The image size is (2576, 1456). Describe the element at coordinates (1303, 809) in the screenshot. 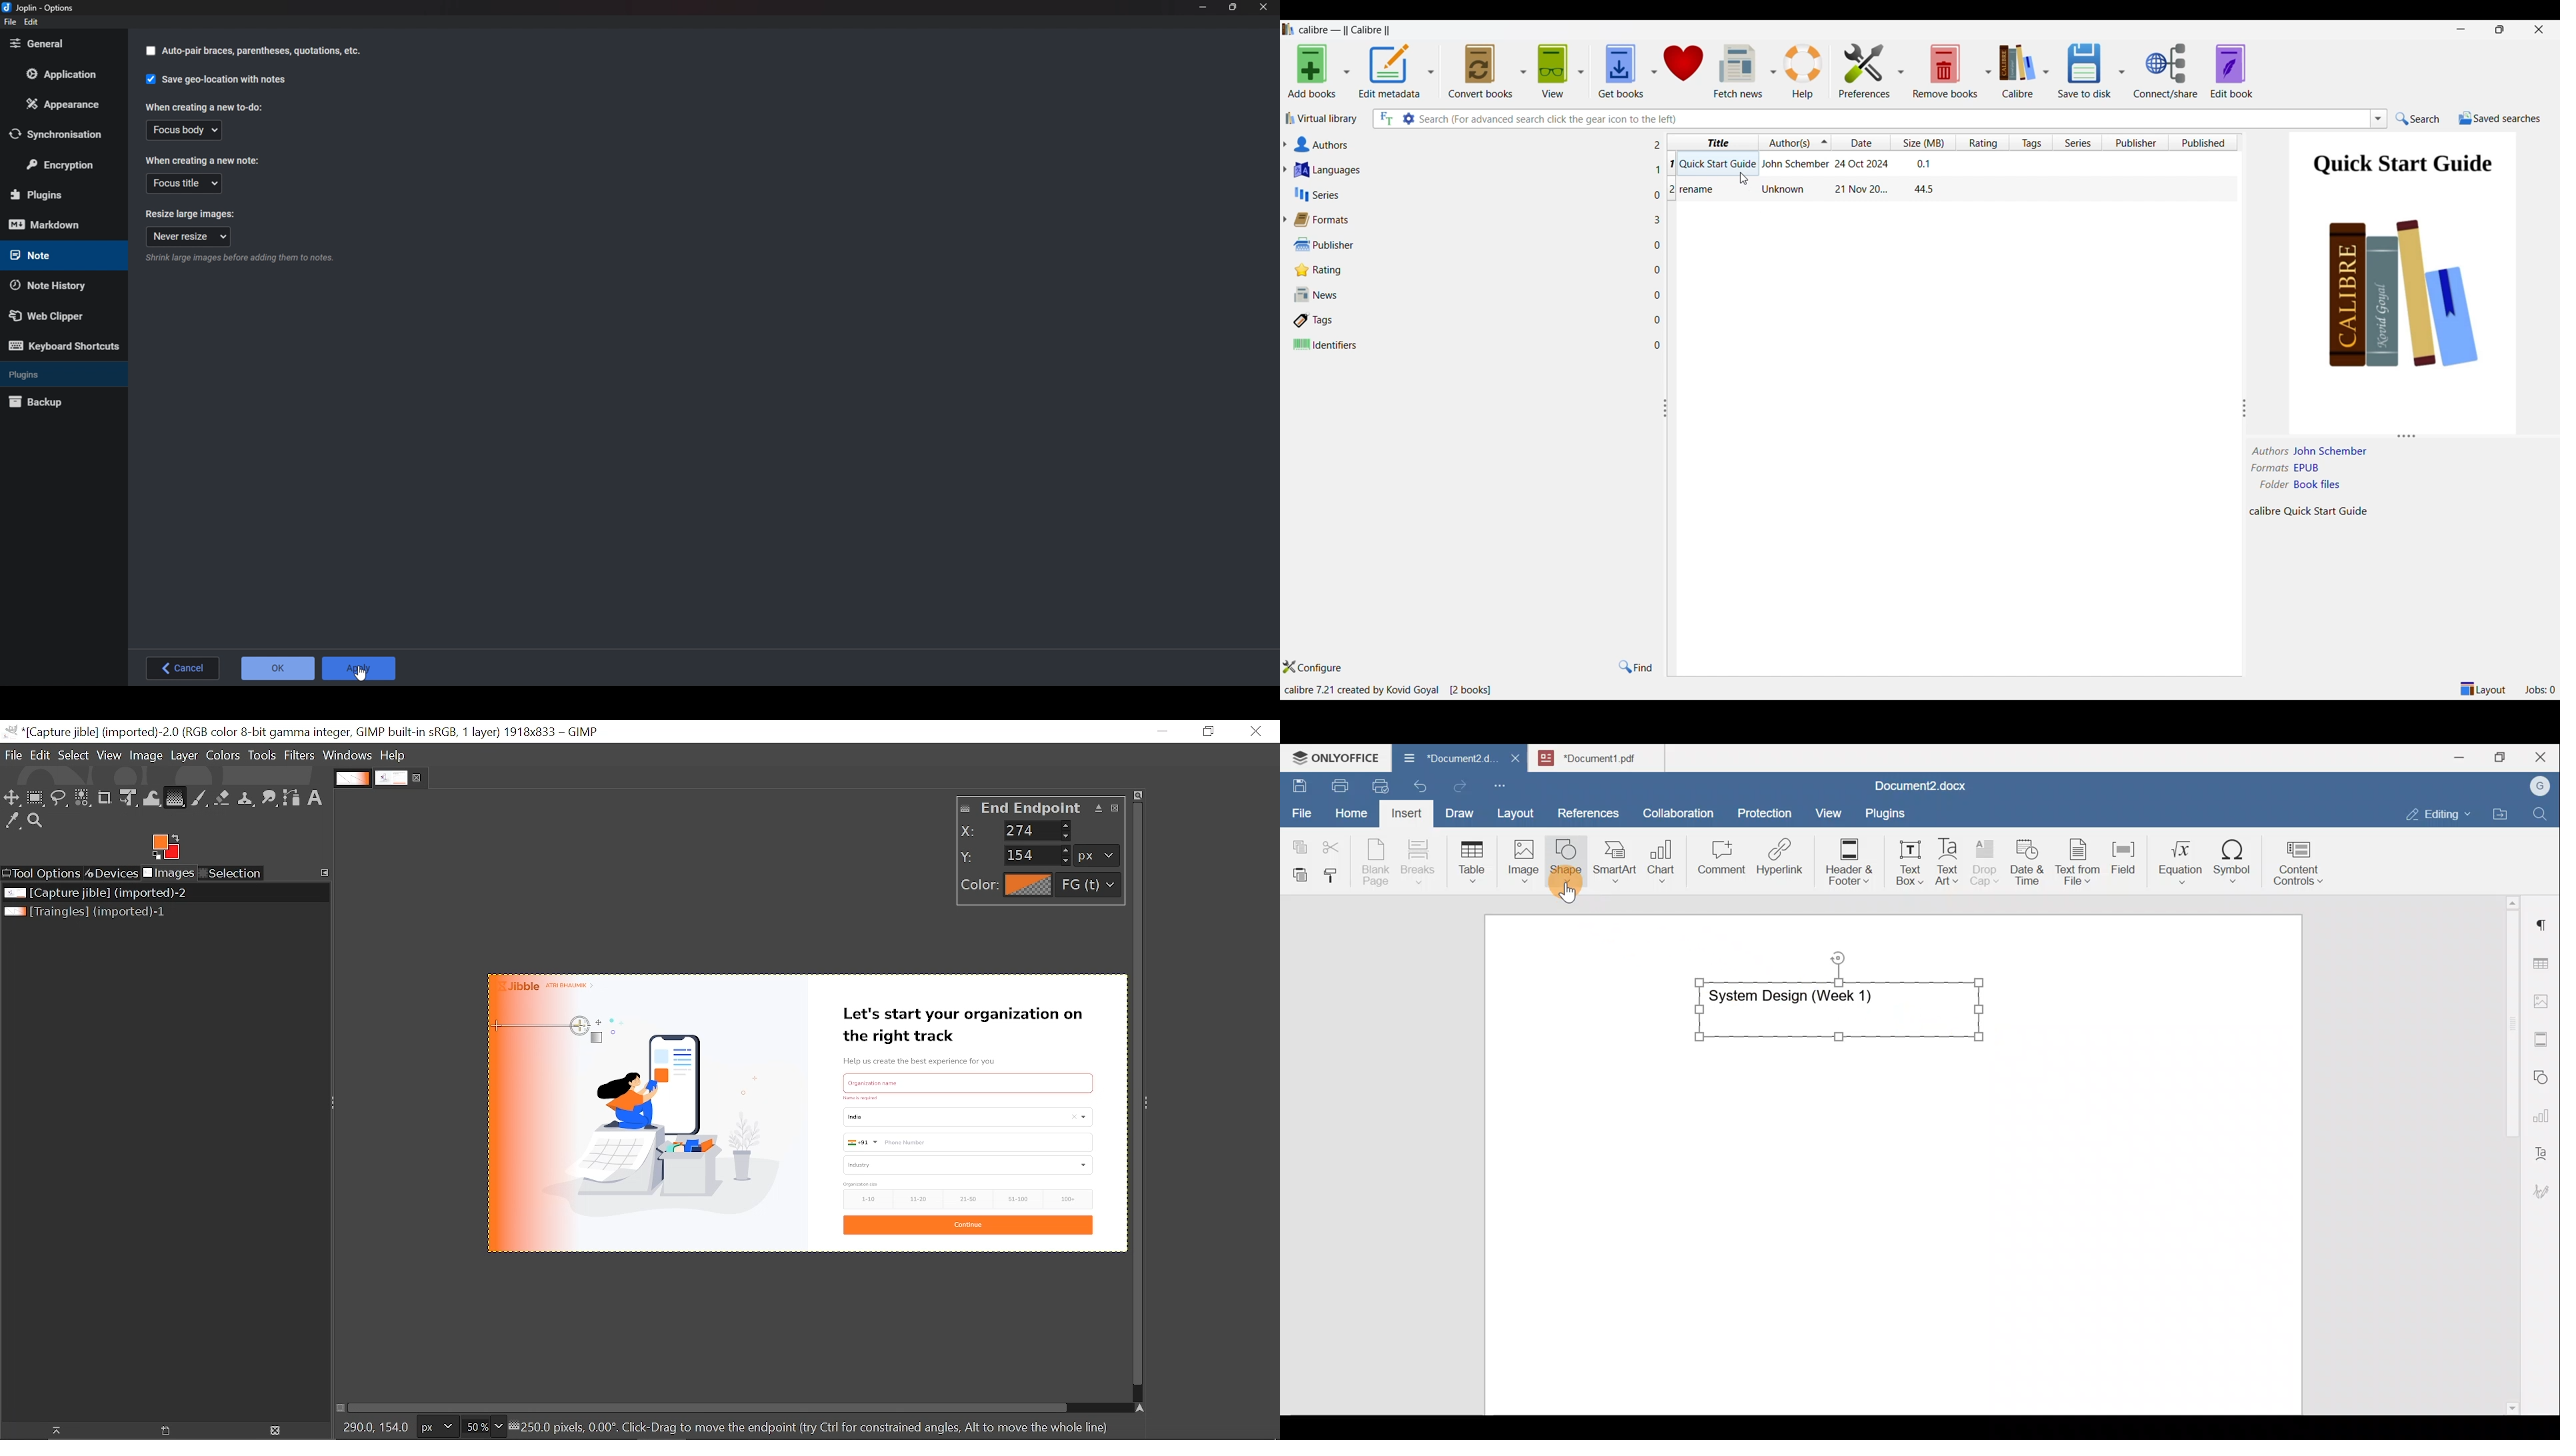

I see `File` at that location.